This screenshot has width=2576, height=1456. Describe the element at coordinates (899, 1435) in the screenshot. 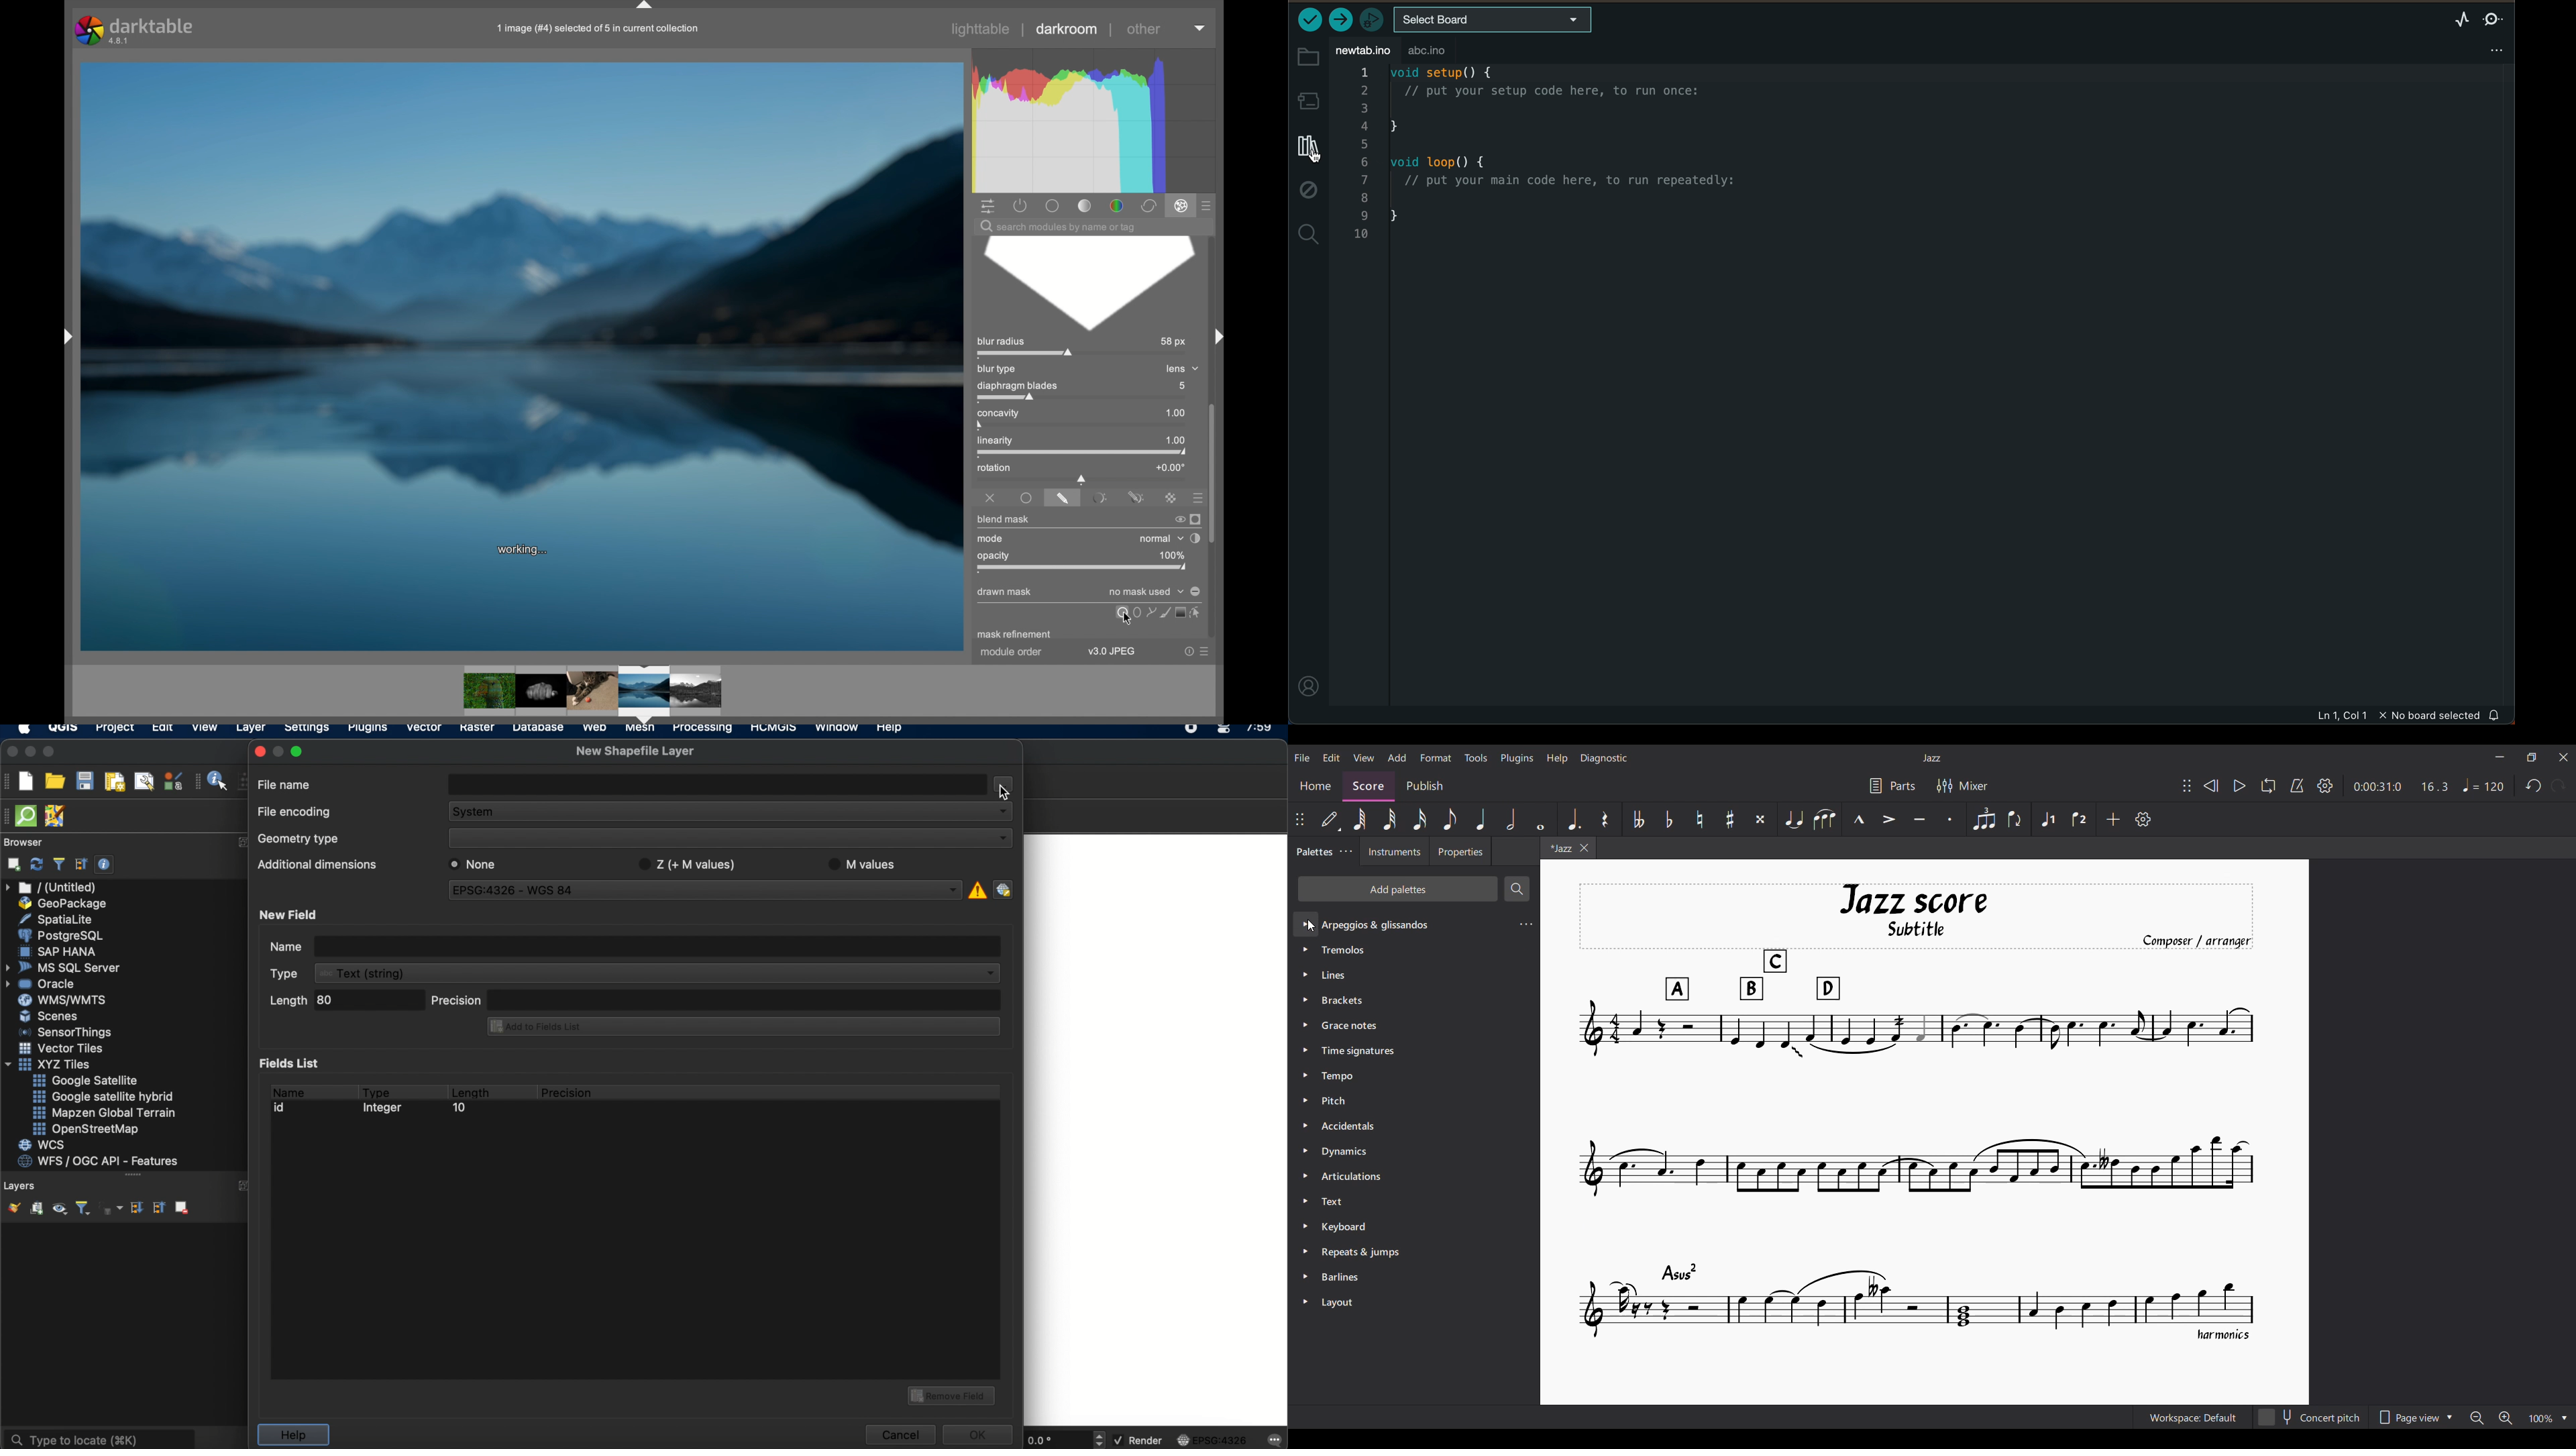

I see `cancel` at that location.